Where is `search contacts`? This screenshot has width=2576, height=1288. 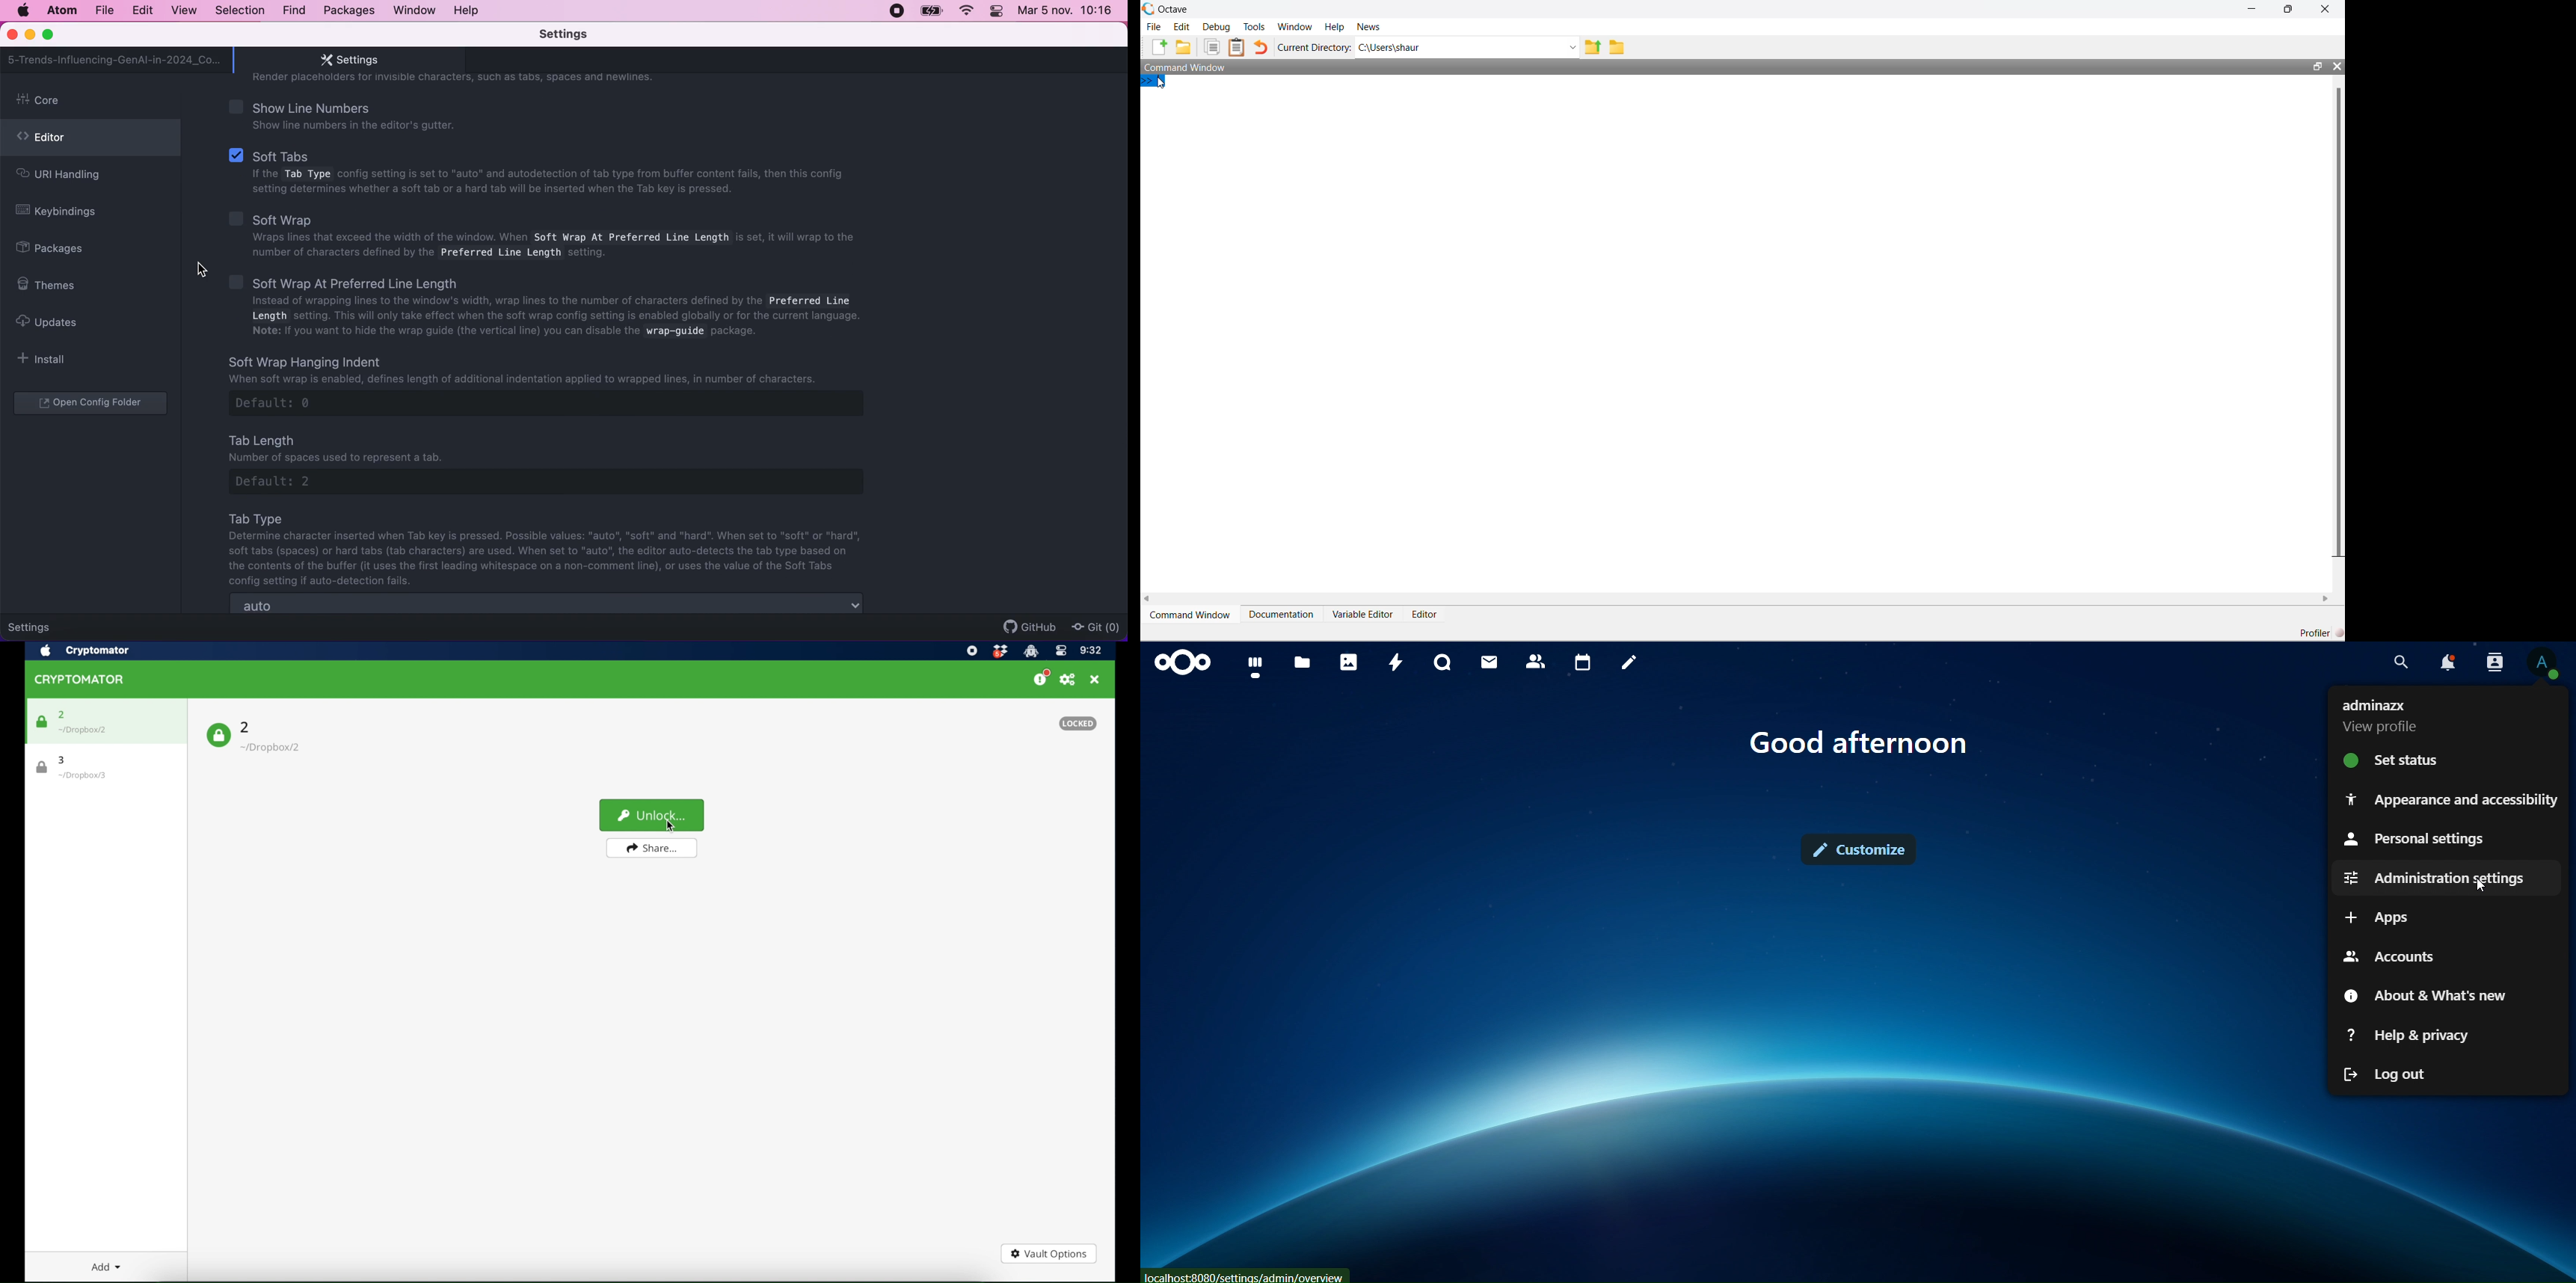 search contacts is located at coordinates (2494, 662).